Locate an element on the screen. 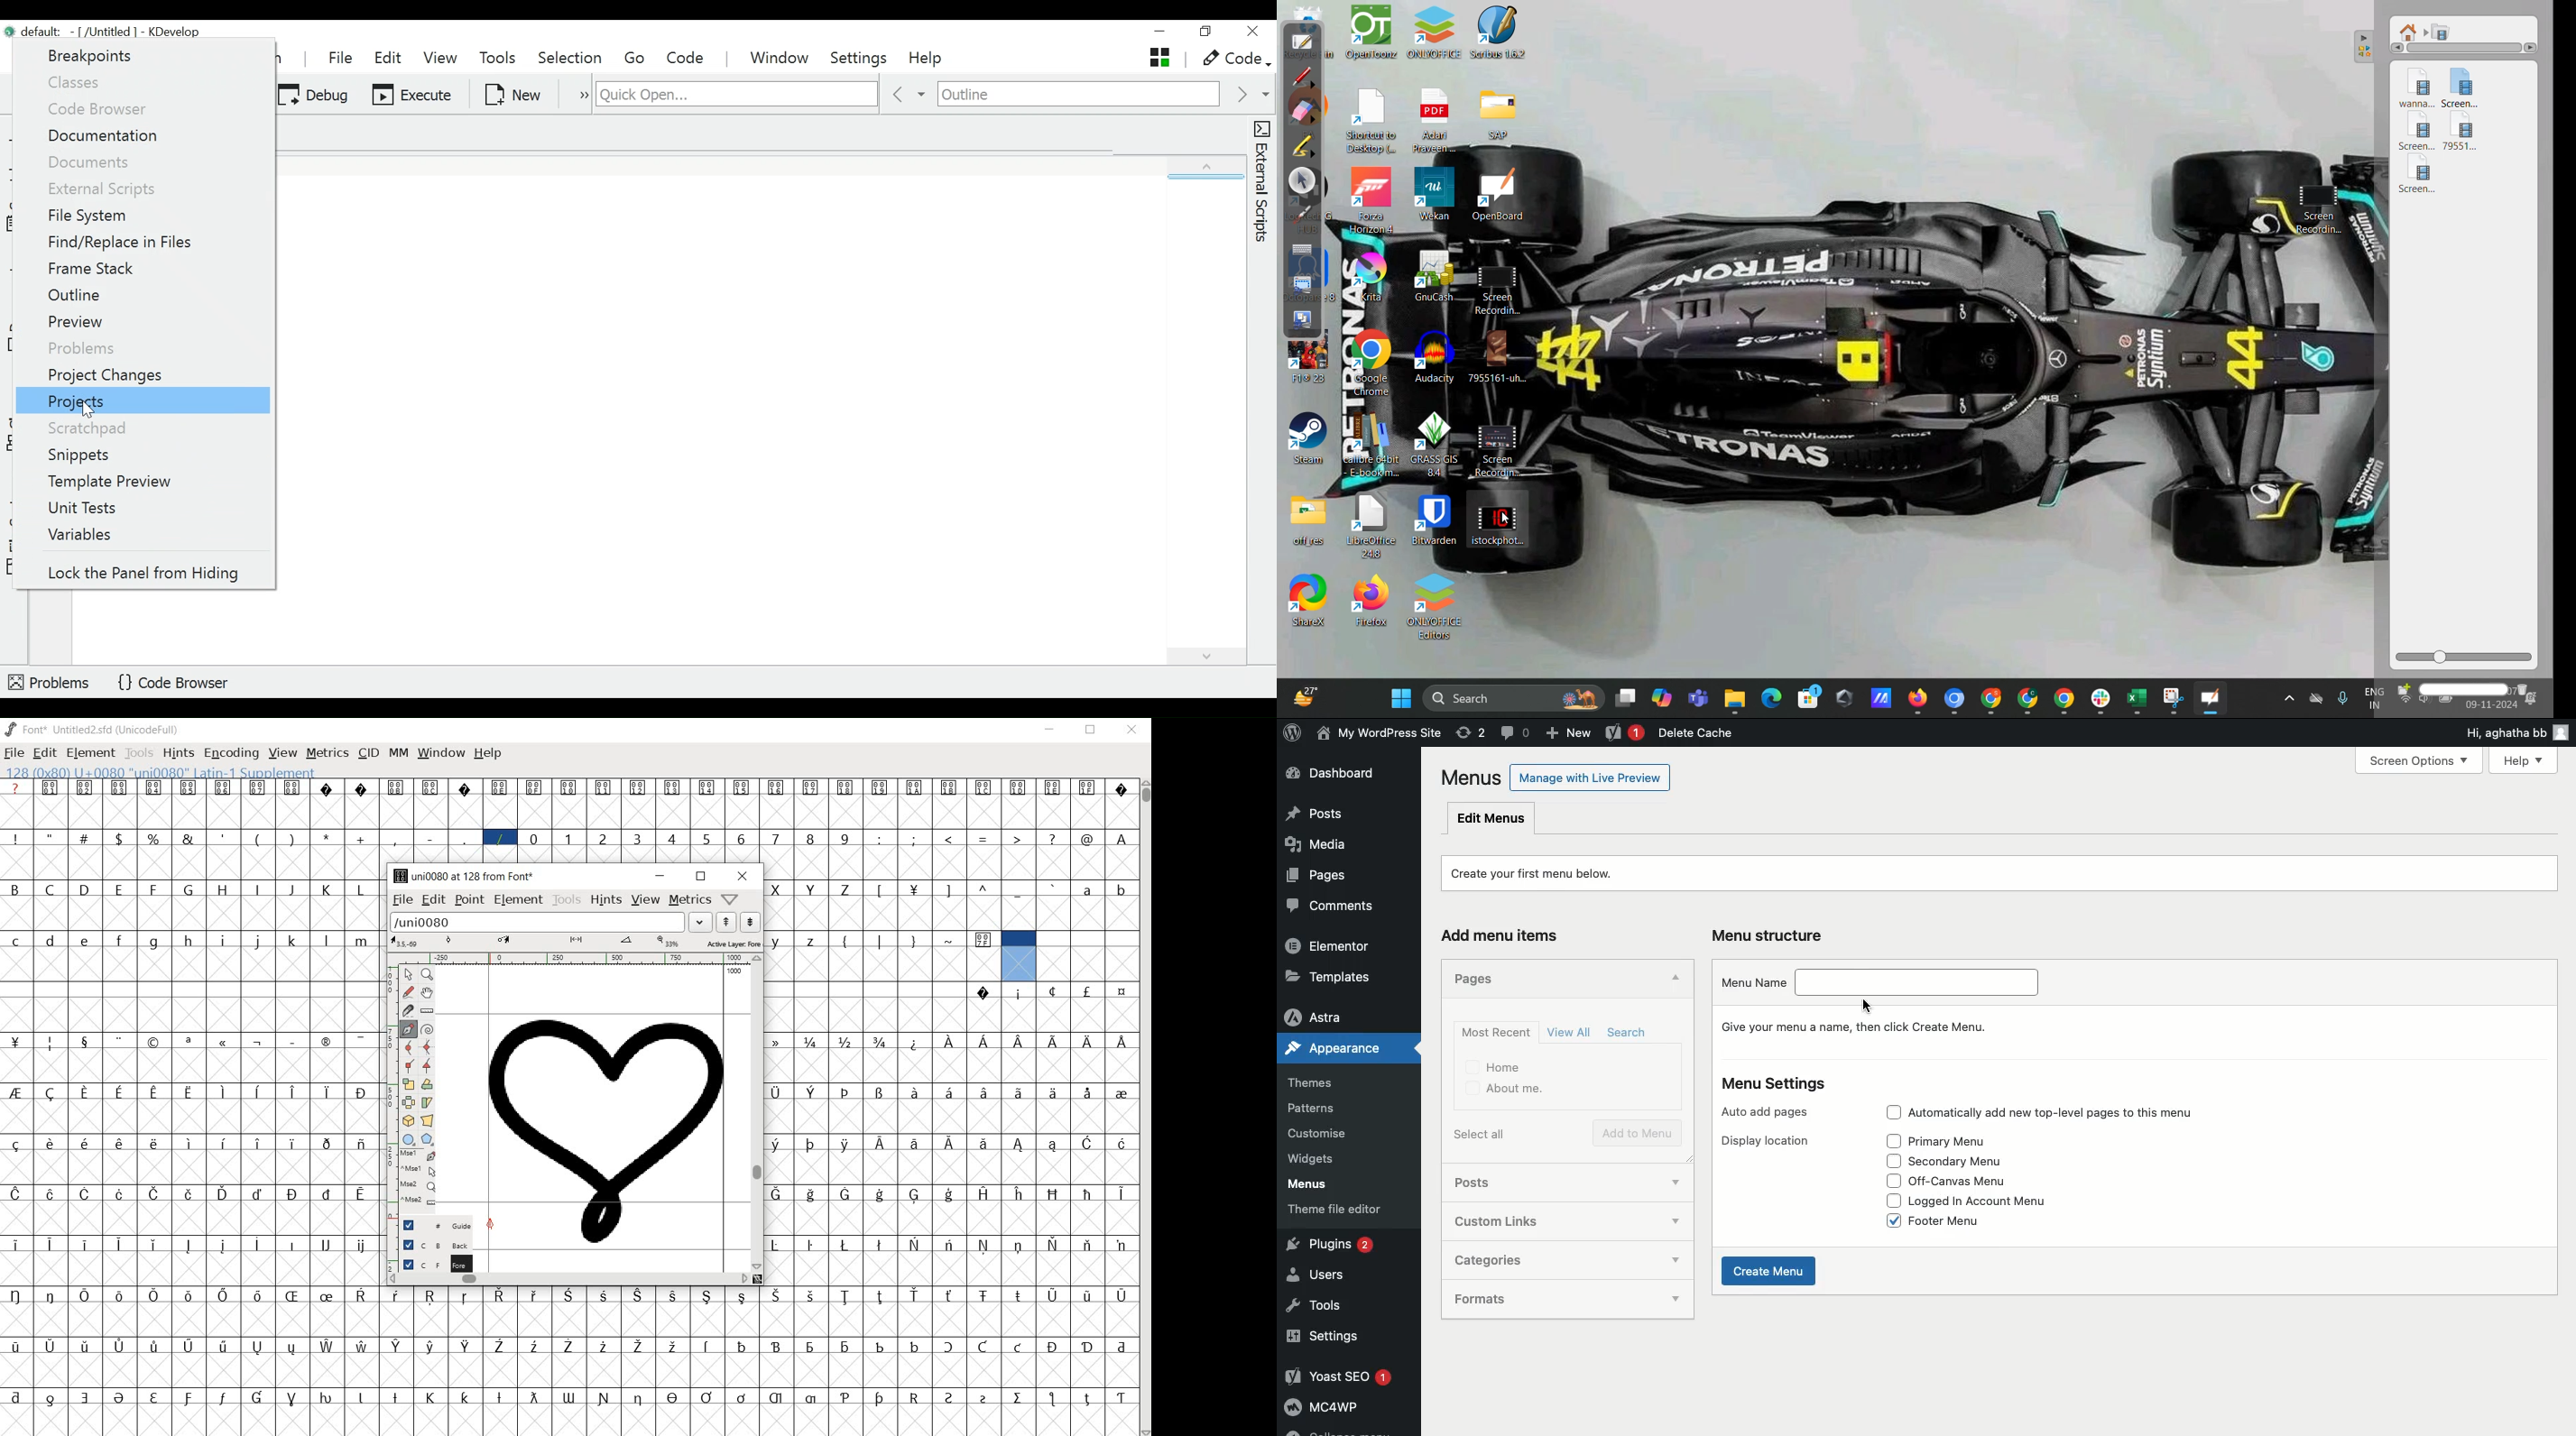 This screenshot has height=1456, width=2576. glyph is located at coordinates (915, 788).